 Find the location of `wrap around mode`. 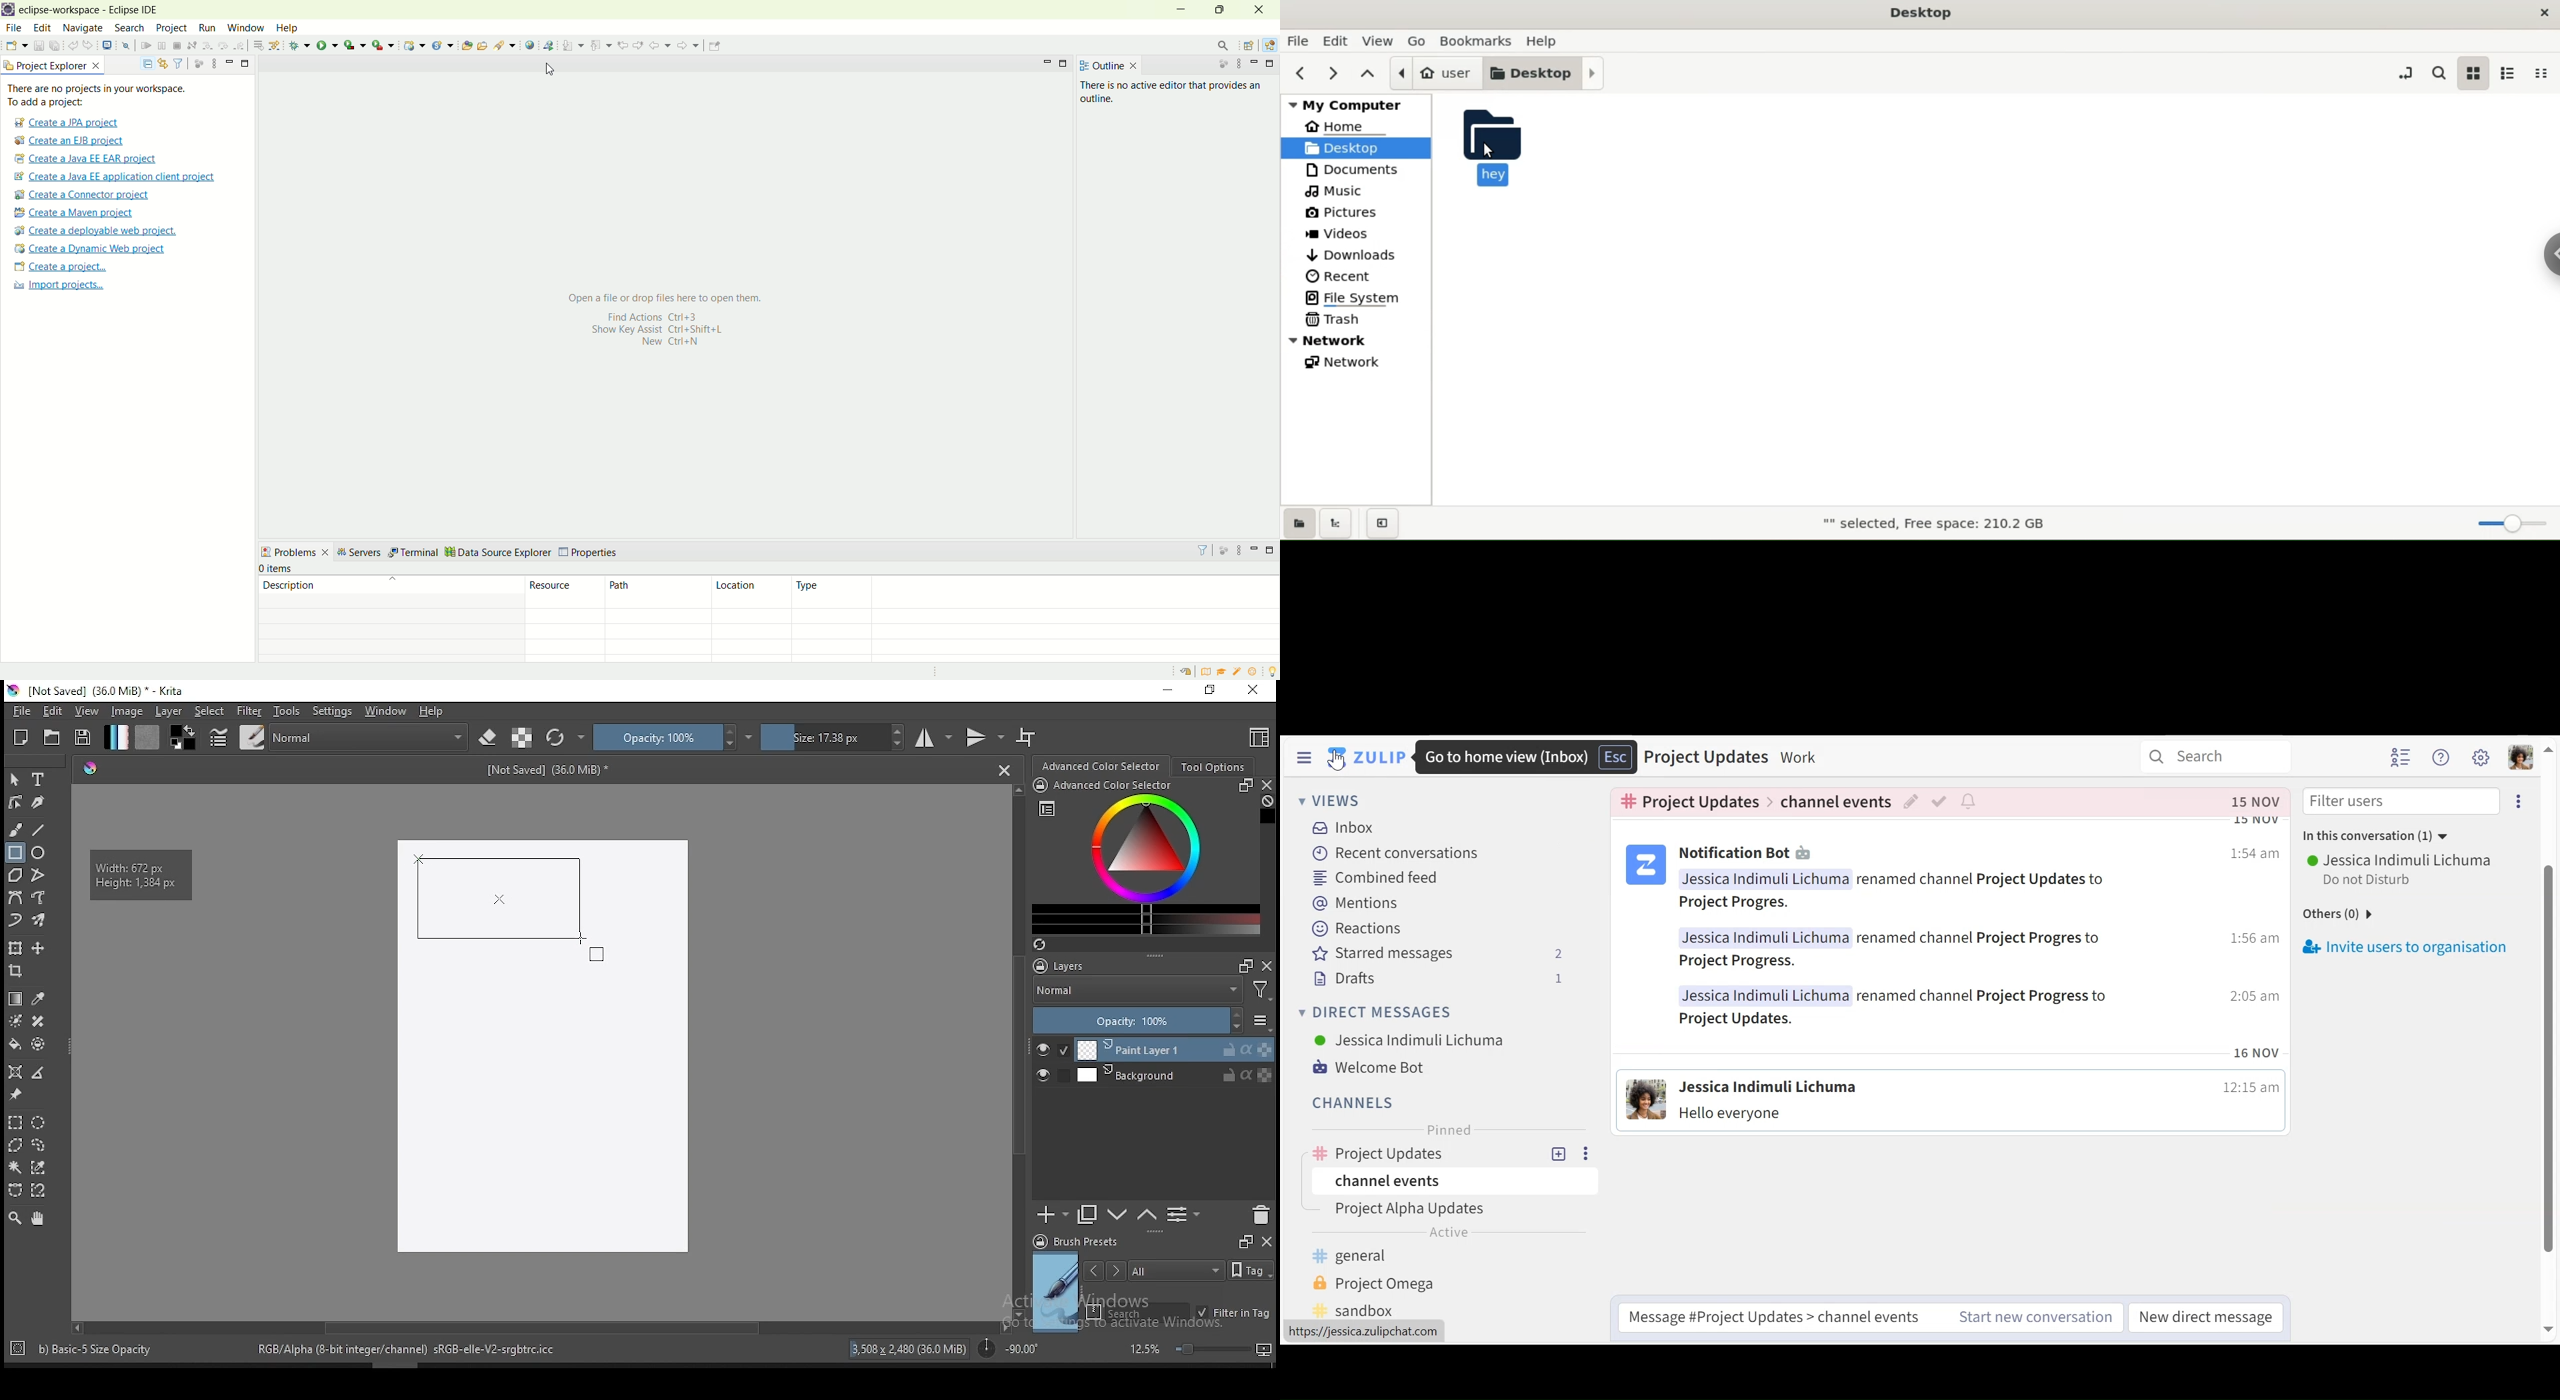

wrap around mode is located at coordinates (1027, 737).